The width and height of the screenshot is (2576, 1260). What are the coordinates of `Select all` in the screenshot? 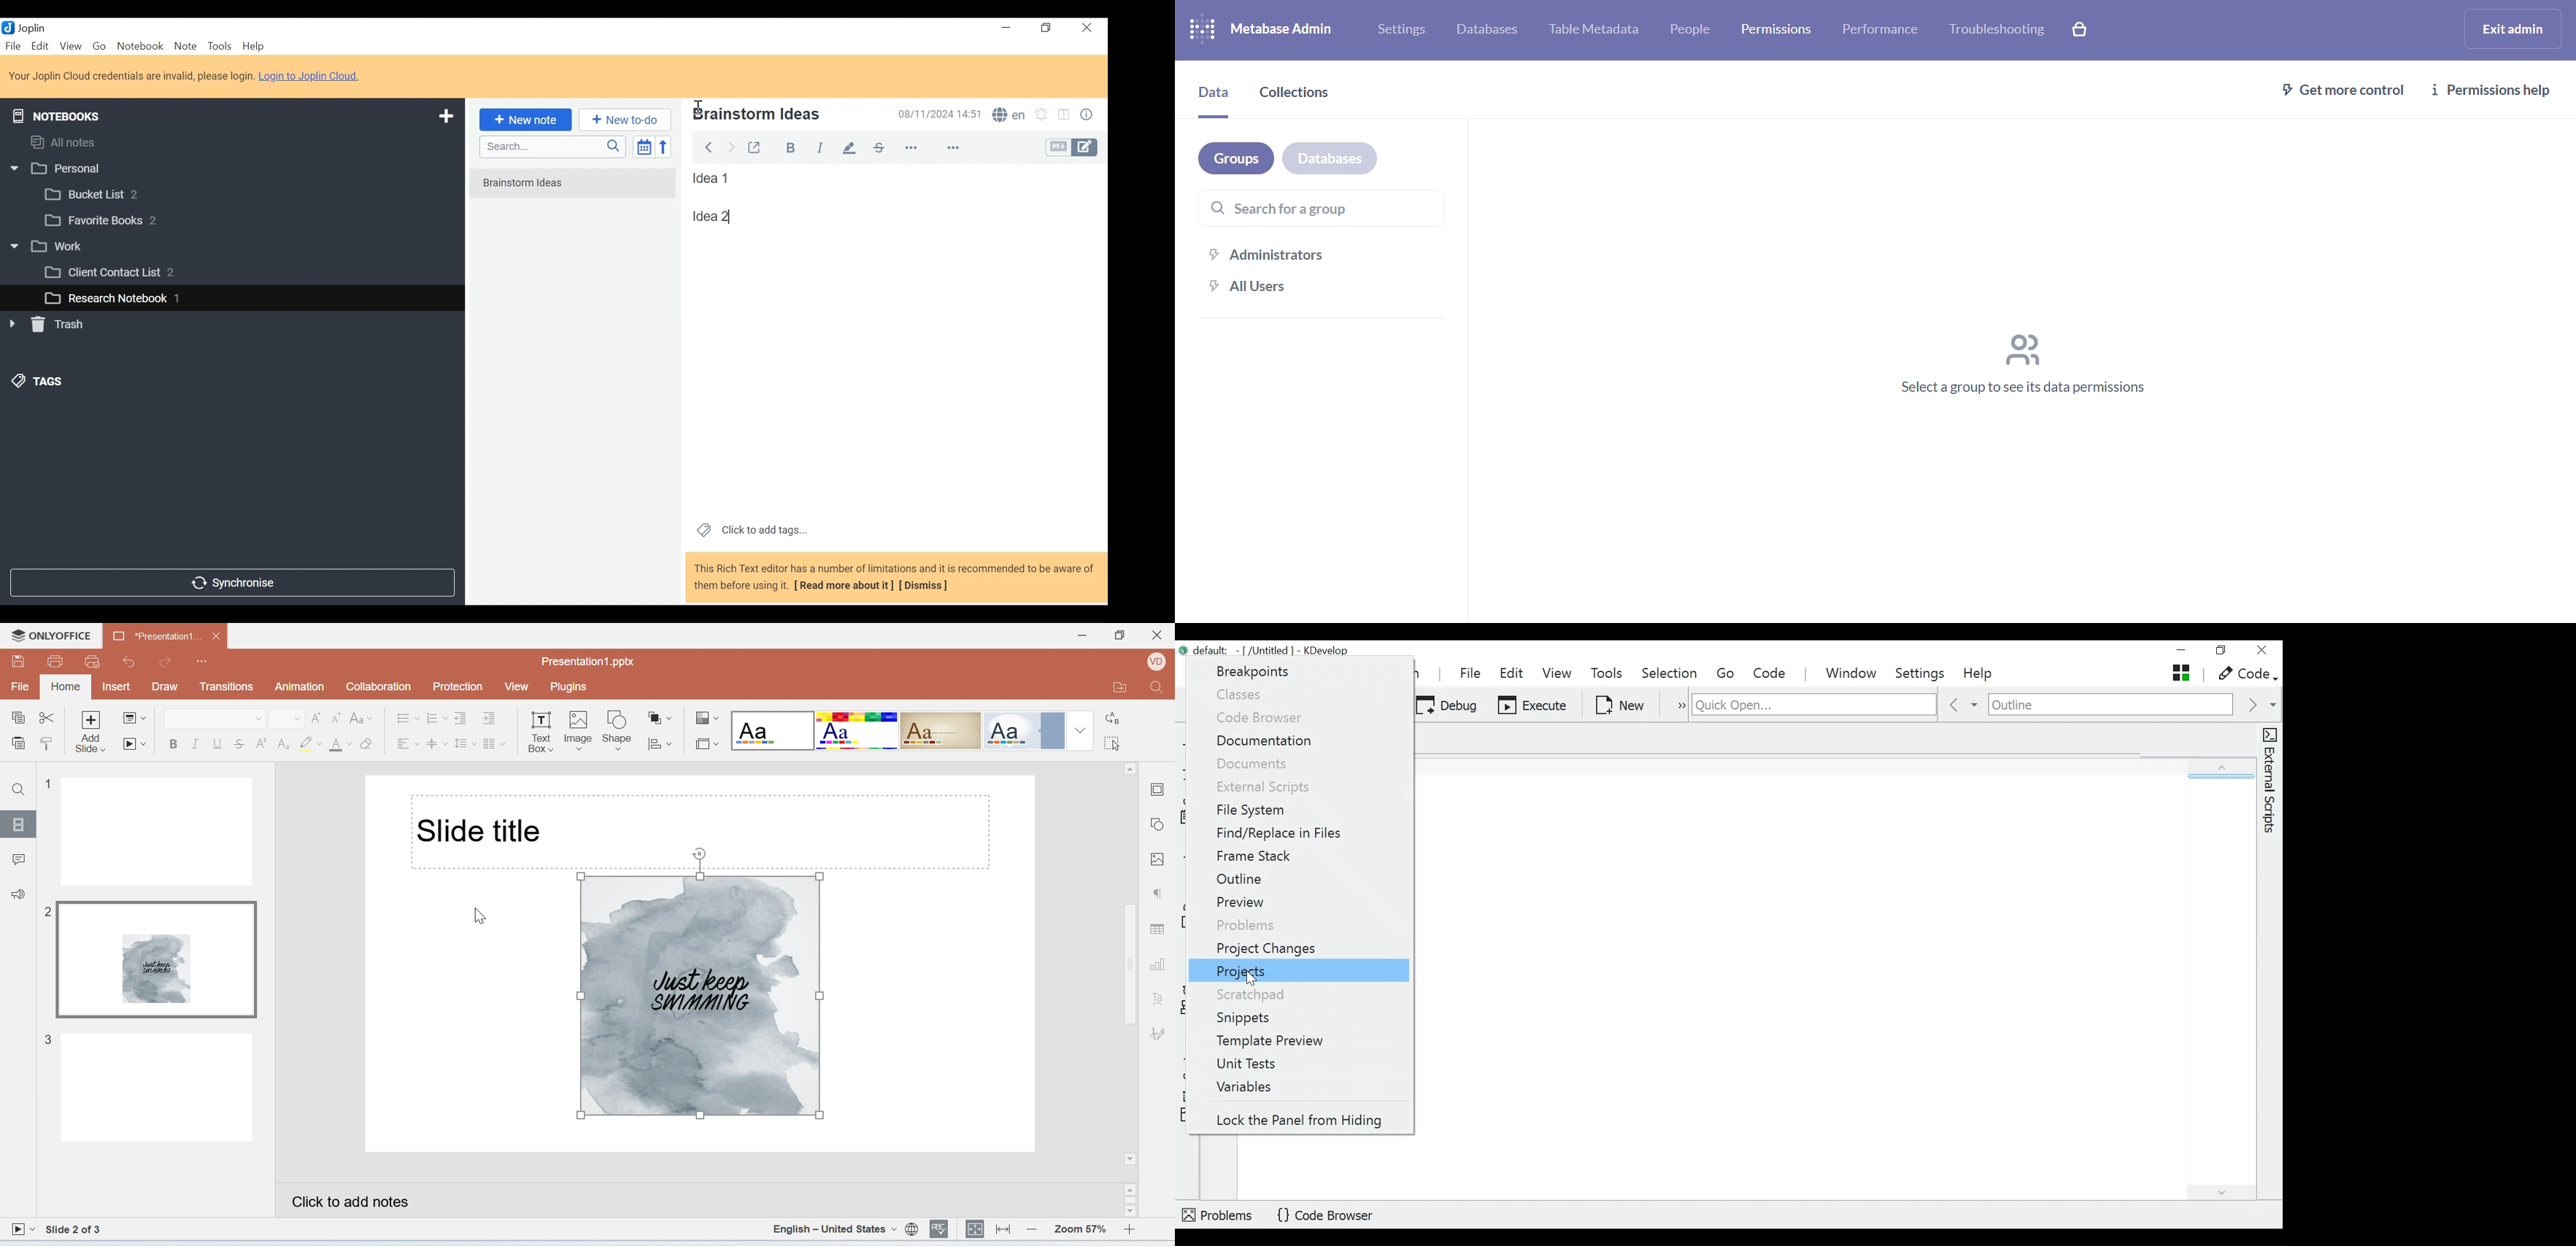 It's located at (1117, 742).